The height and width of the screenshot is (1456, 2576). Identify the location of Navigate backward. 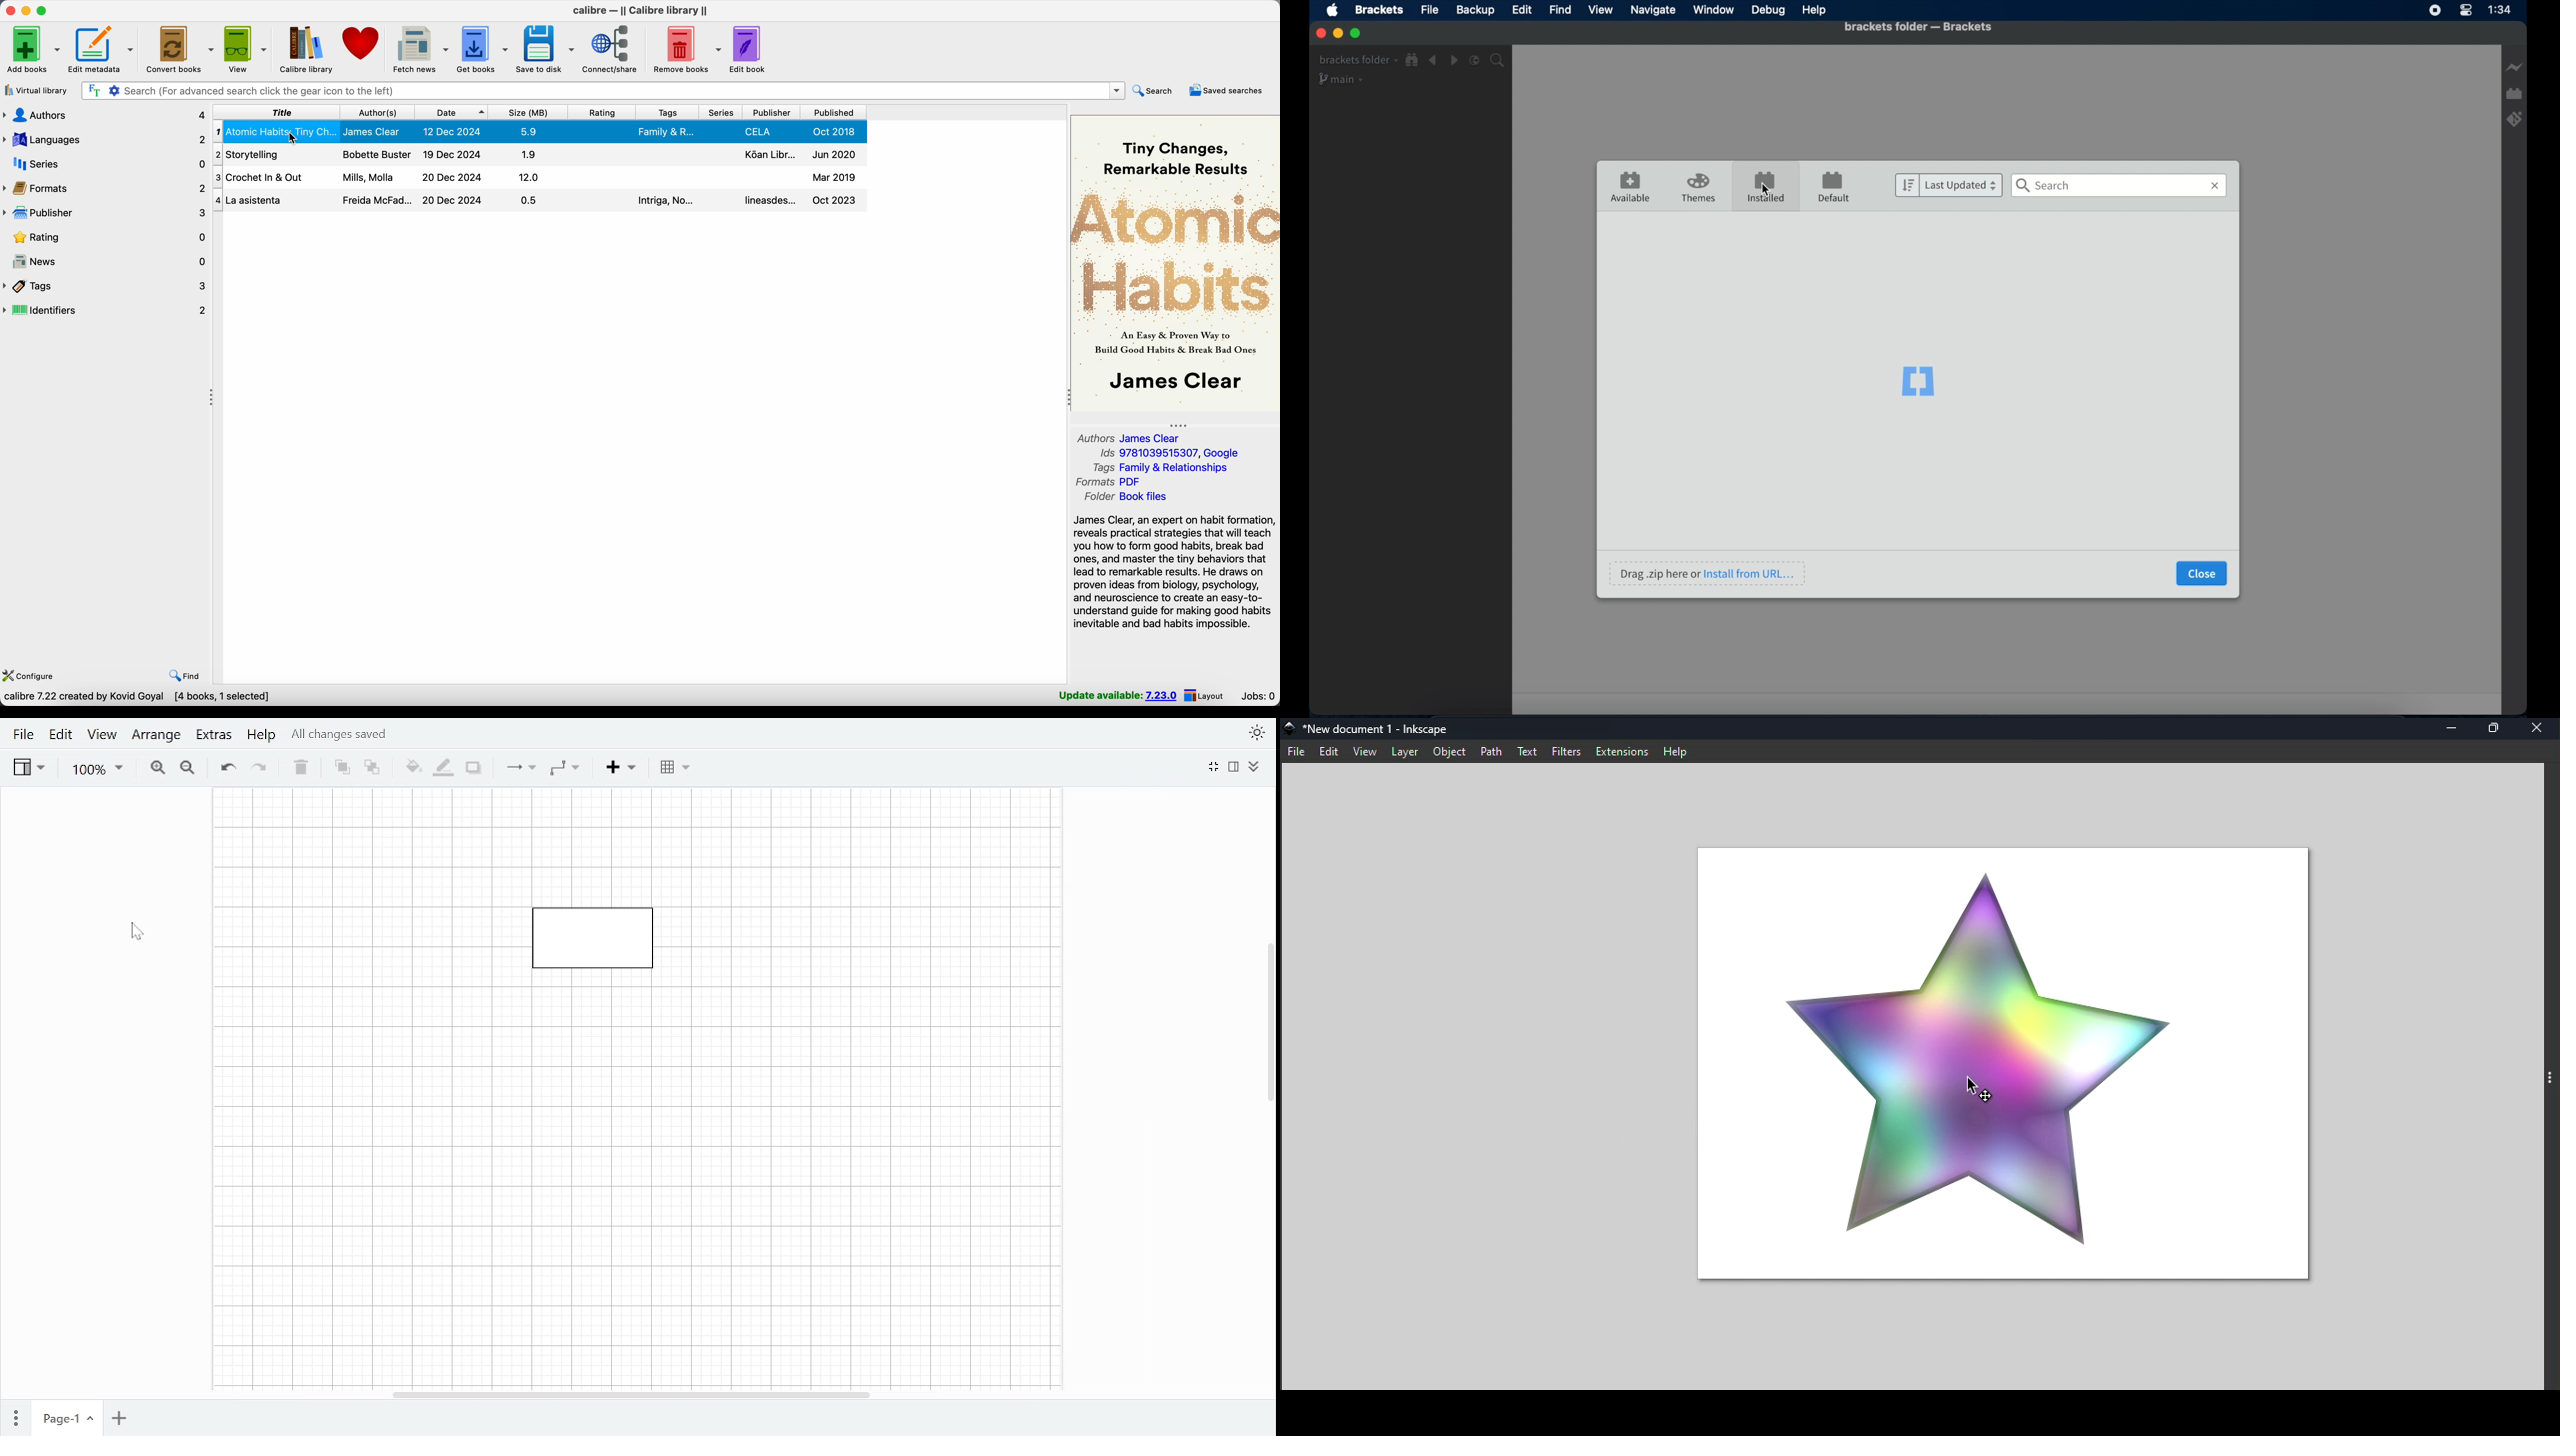
(1433, 60).